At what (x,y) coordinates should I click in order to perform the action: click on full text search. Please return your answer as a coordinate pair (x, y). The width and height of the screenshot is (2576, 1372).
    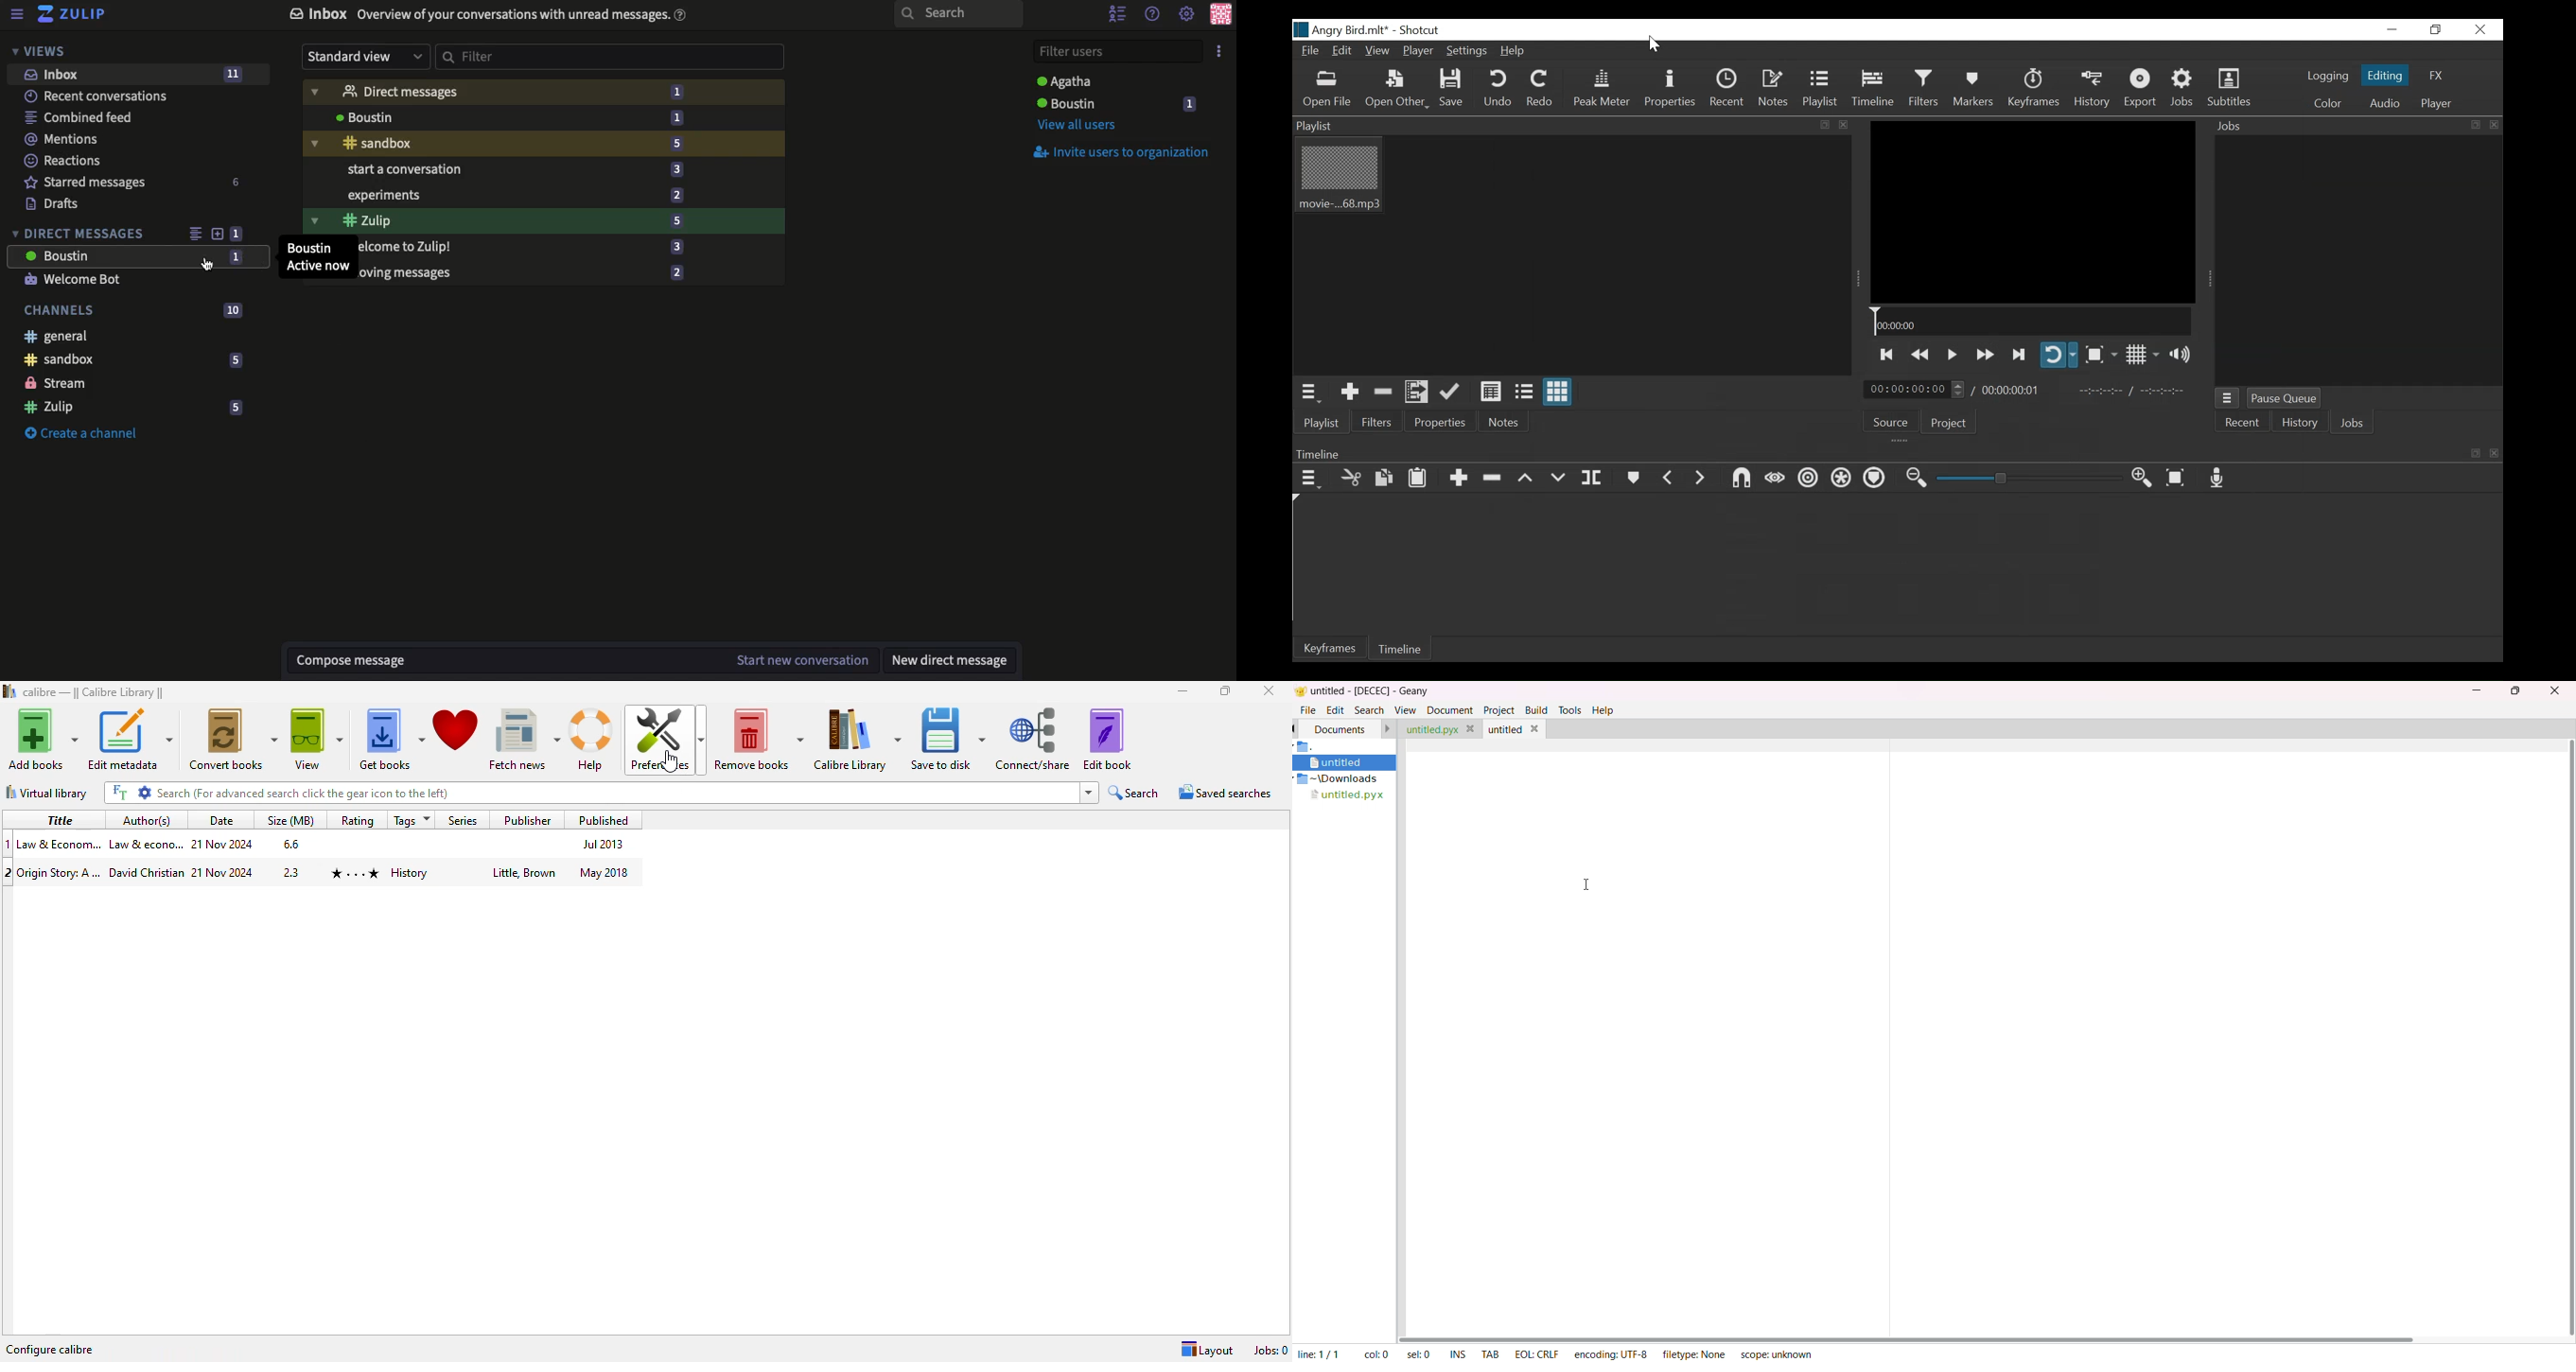
    Looking at the image, I should click on (119, 792).